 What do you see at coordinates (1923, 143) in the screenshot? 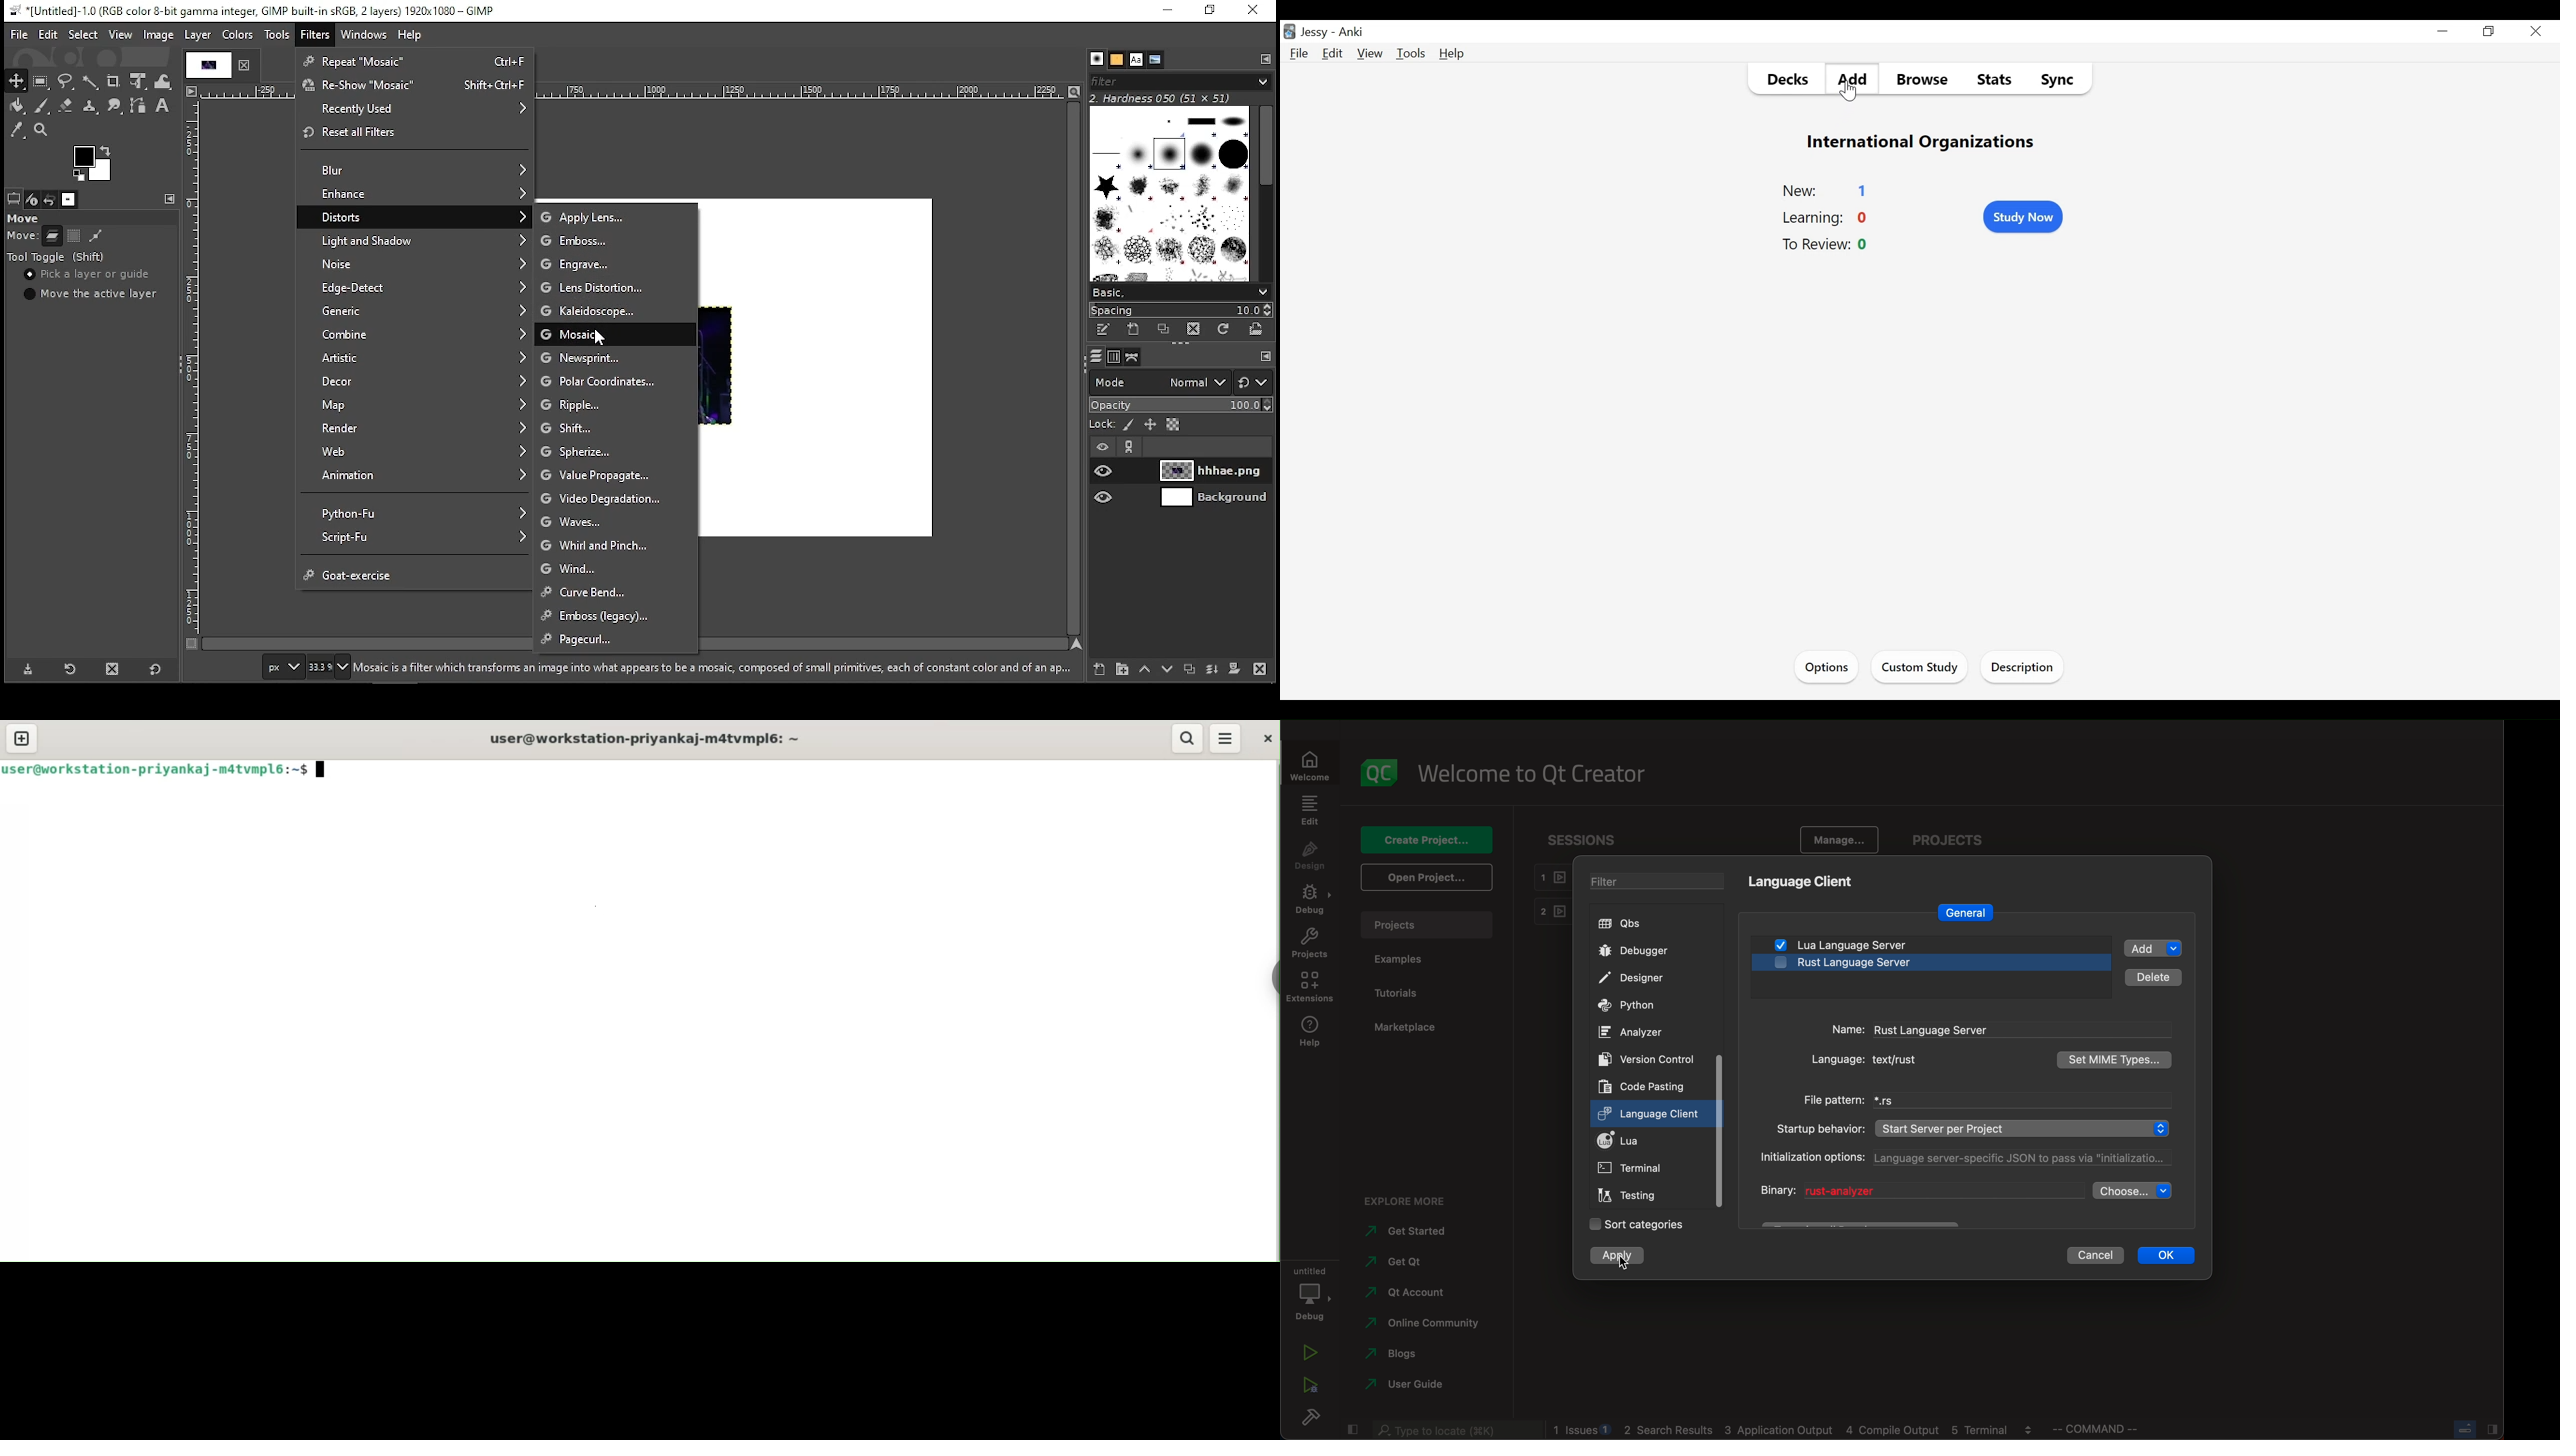
I see `International Orgnizations` at bounding box center [1923, 143].